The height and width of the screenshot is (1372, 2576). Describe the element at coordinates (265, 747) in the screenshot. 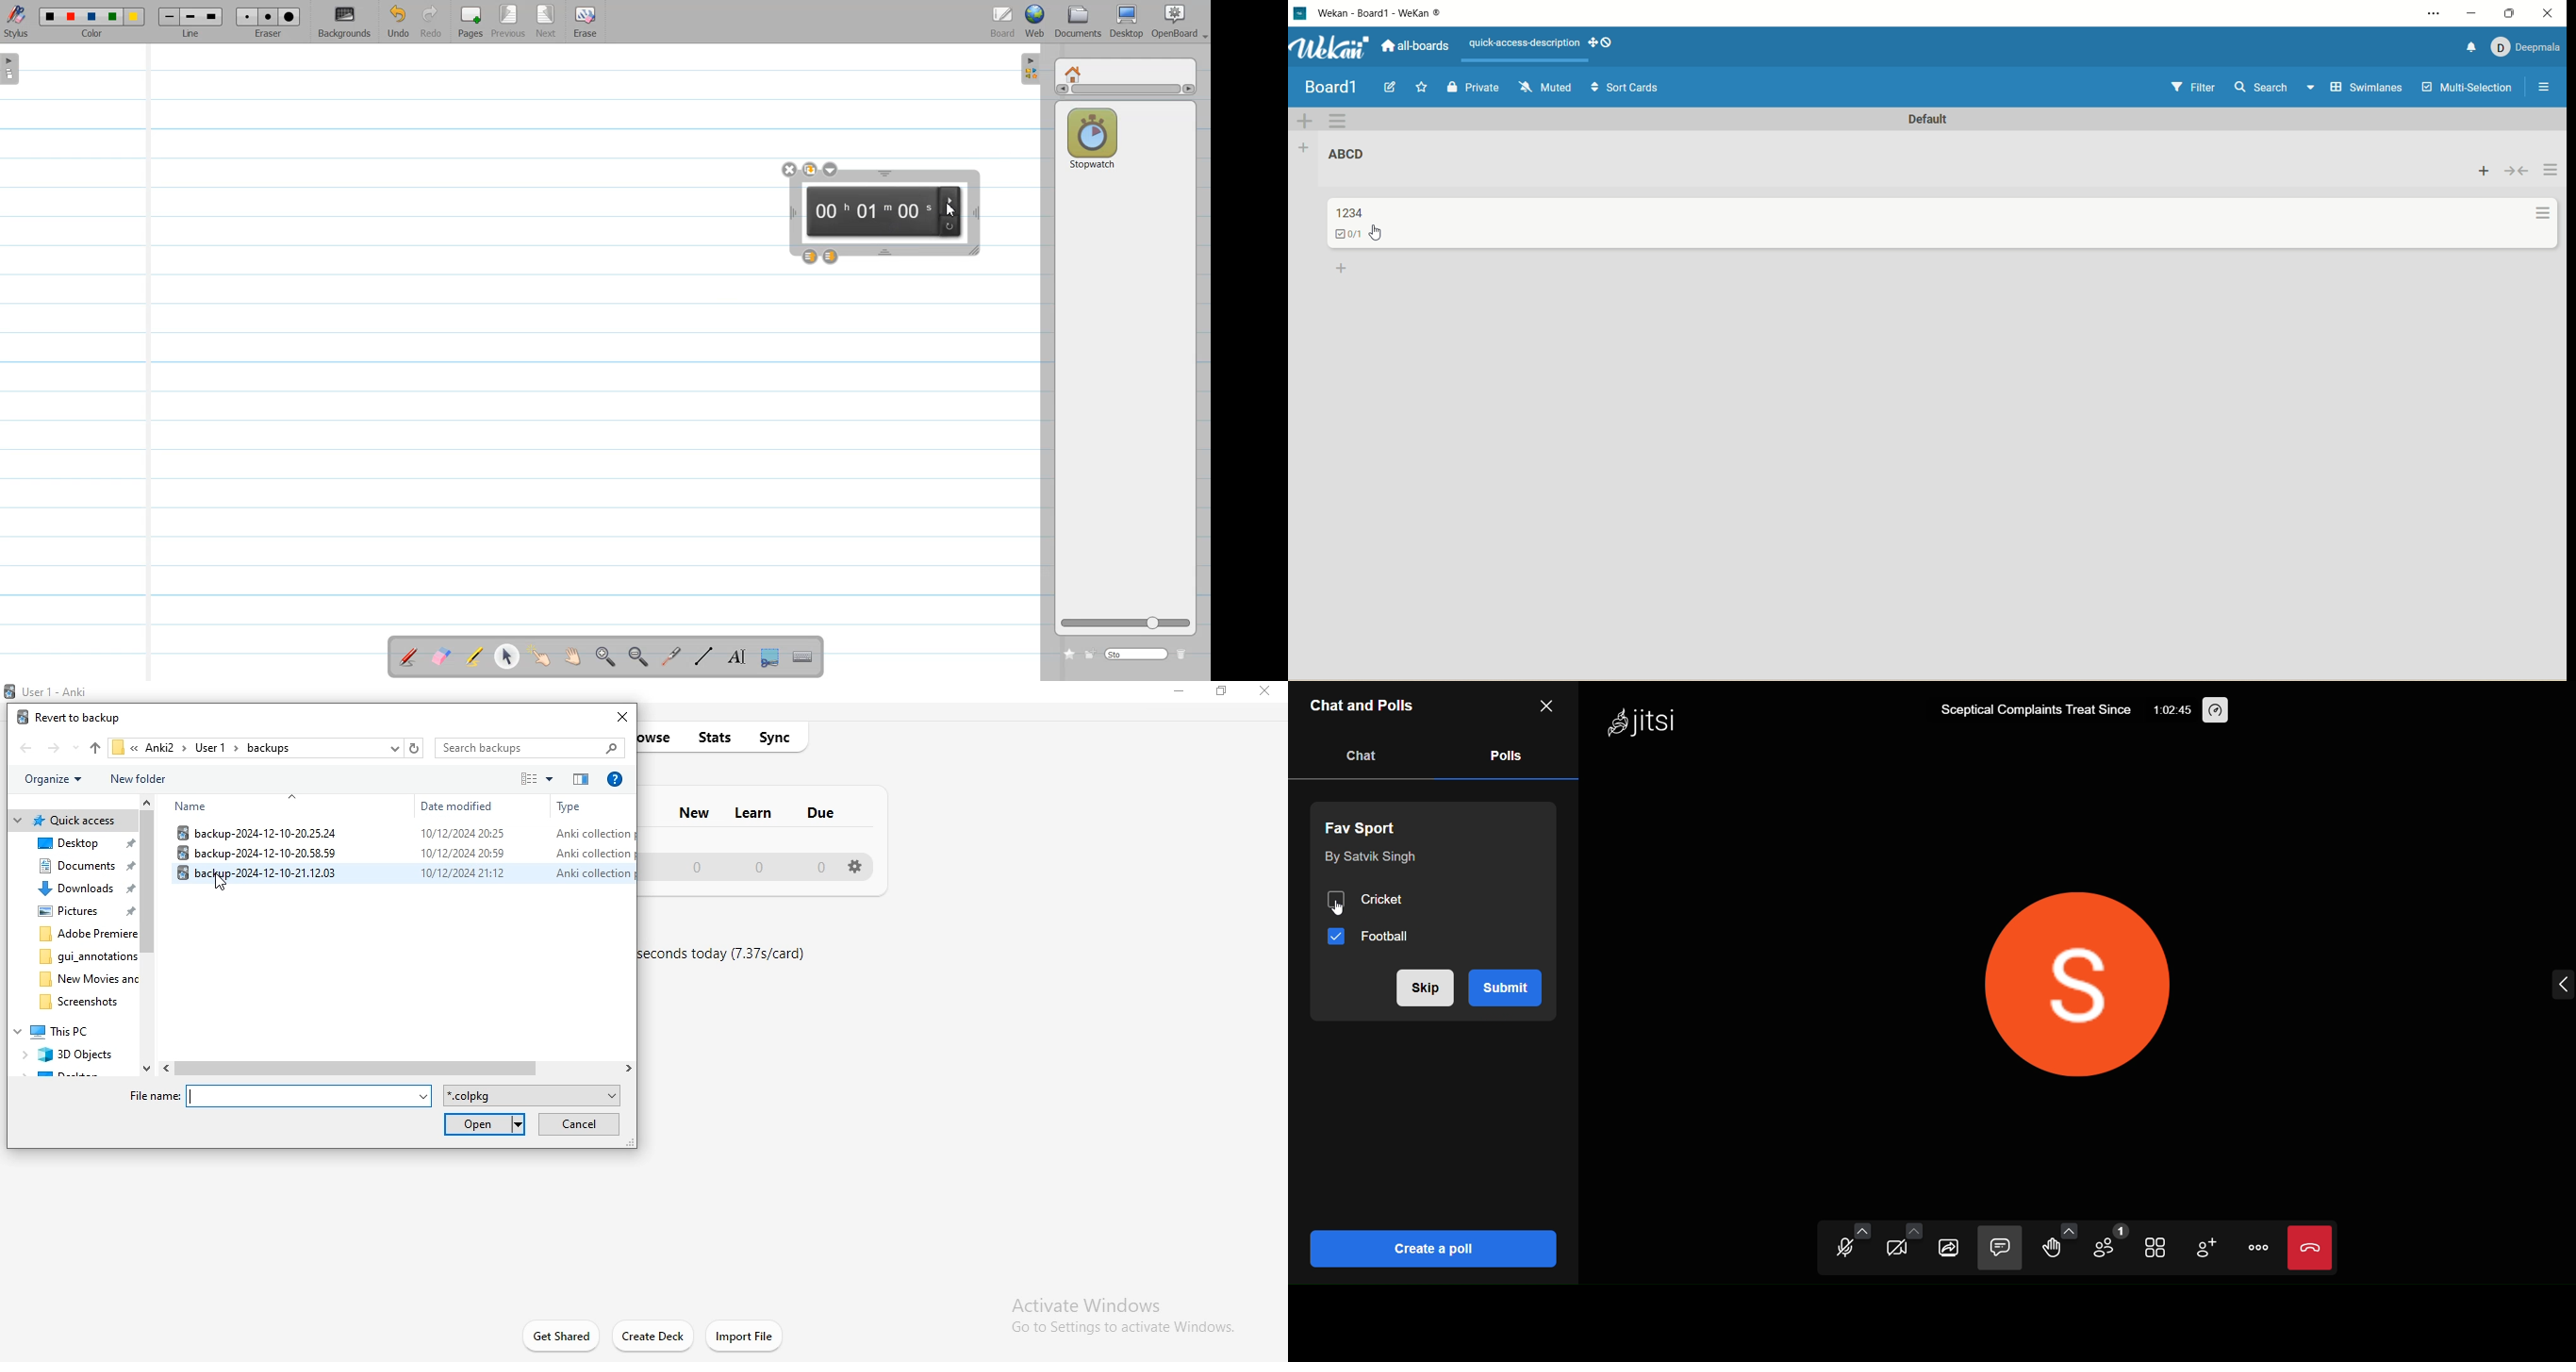

I see `file path` at that location.